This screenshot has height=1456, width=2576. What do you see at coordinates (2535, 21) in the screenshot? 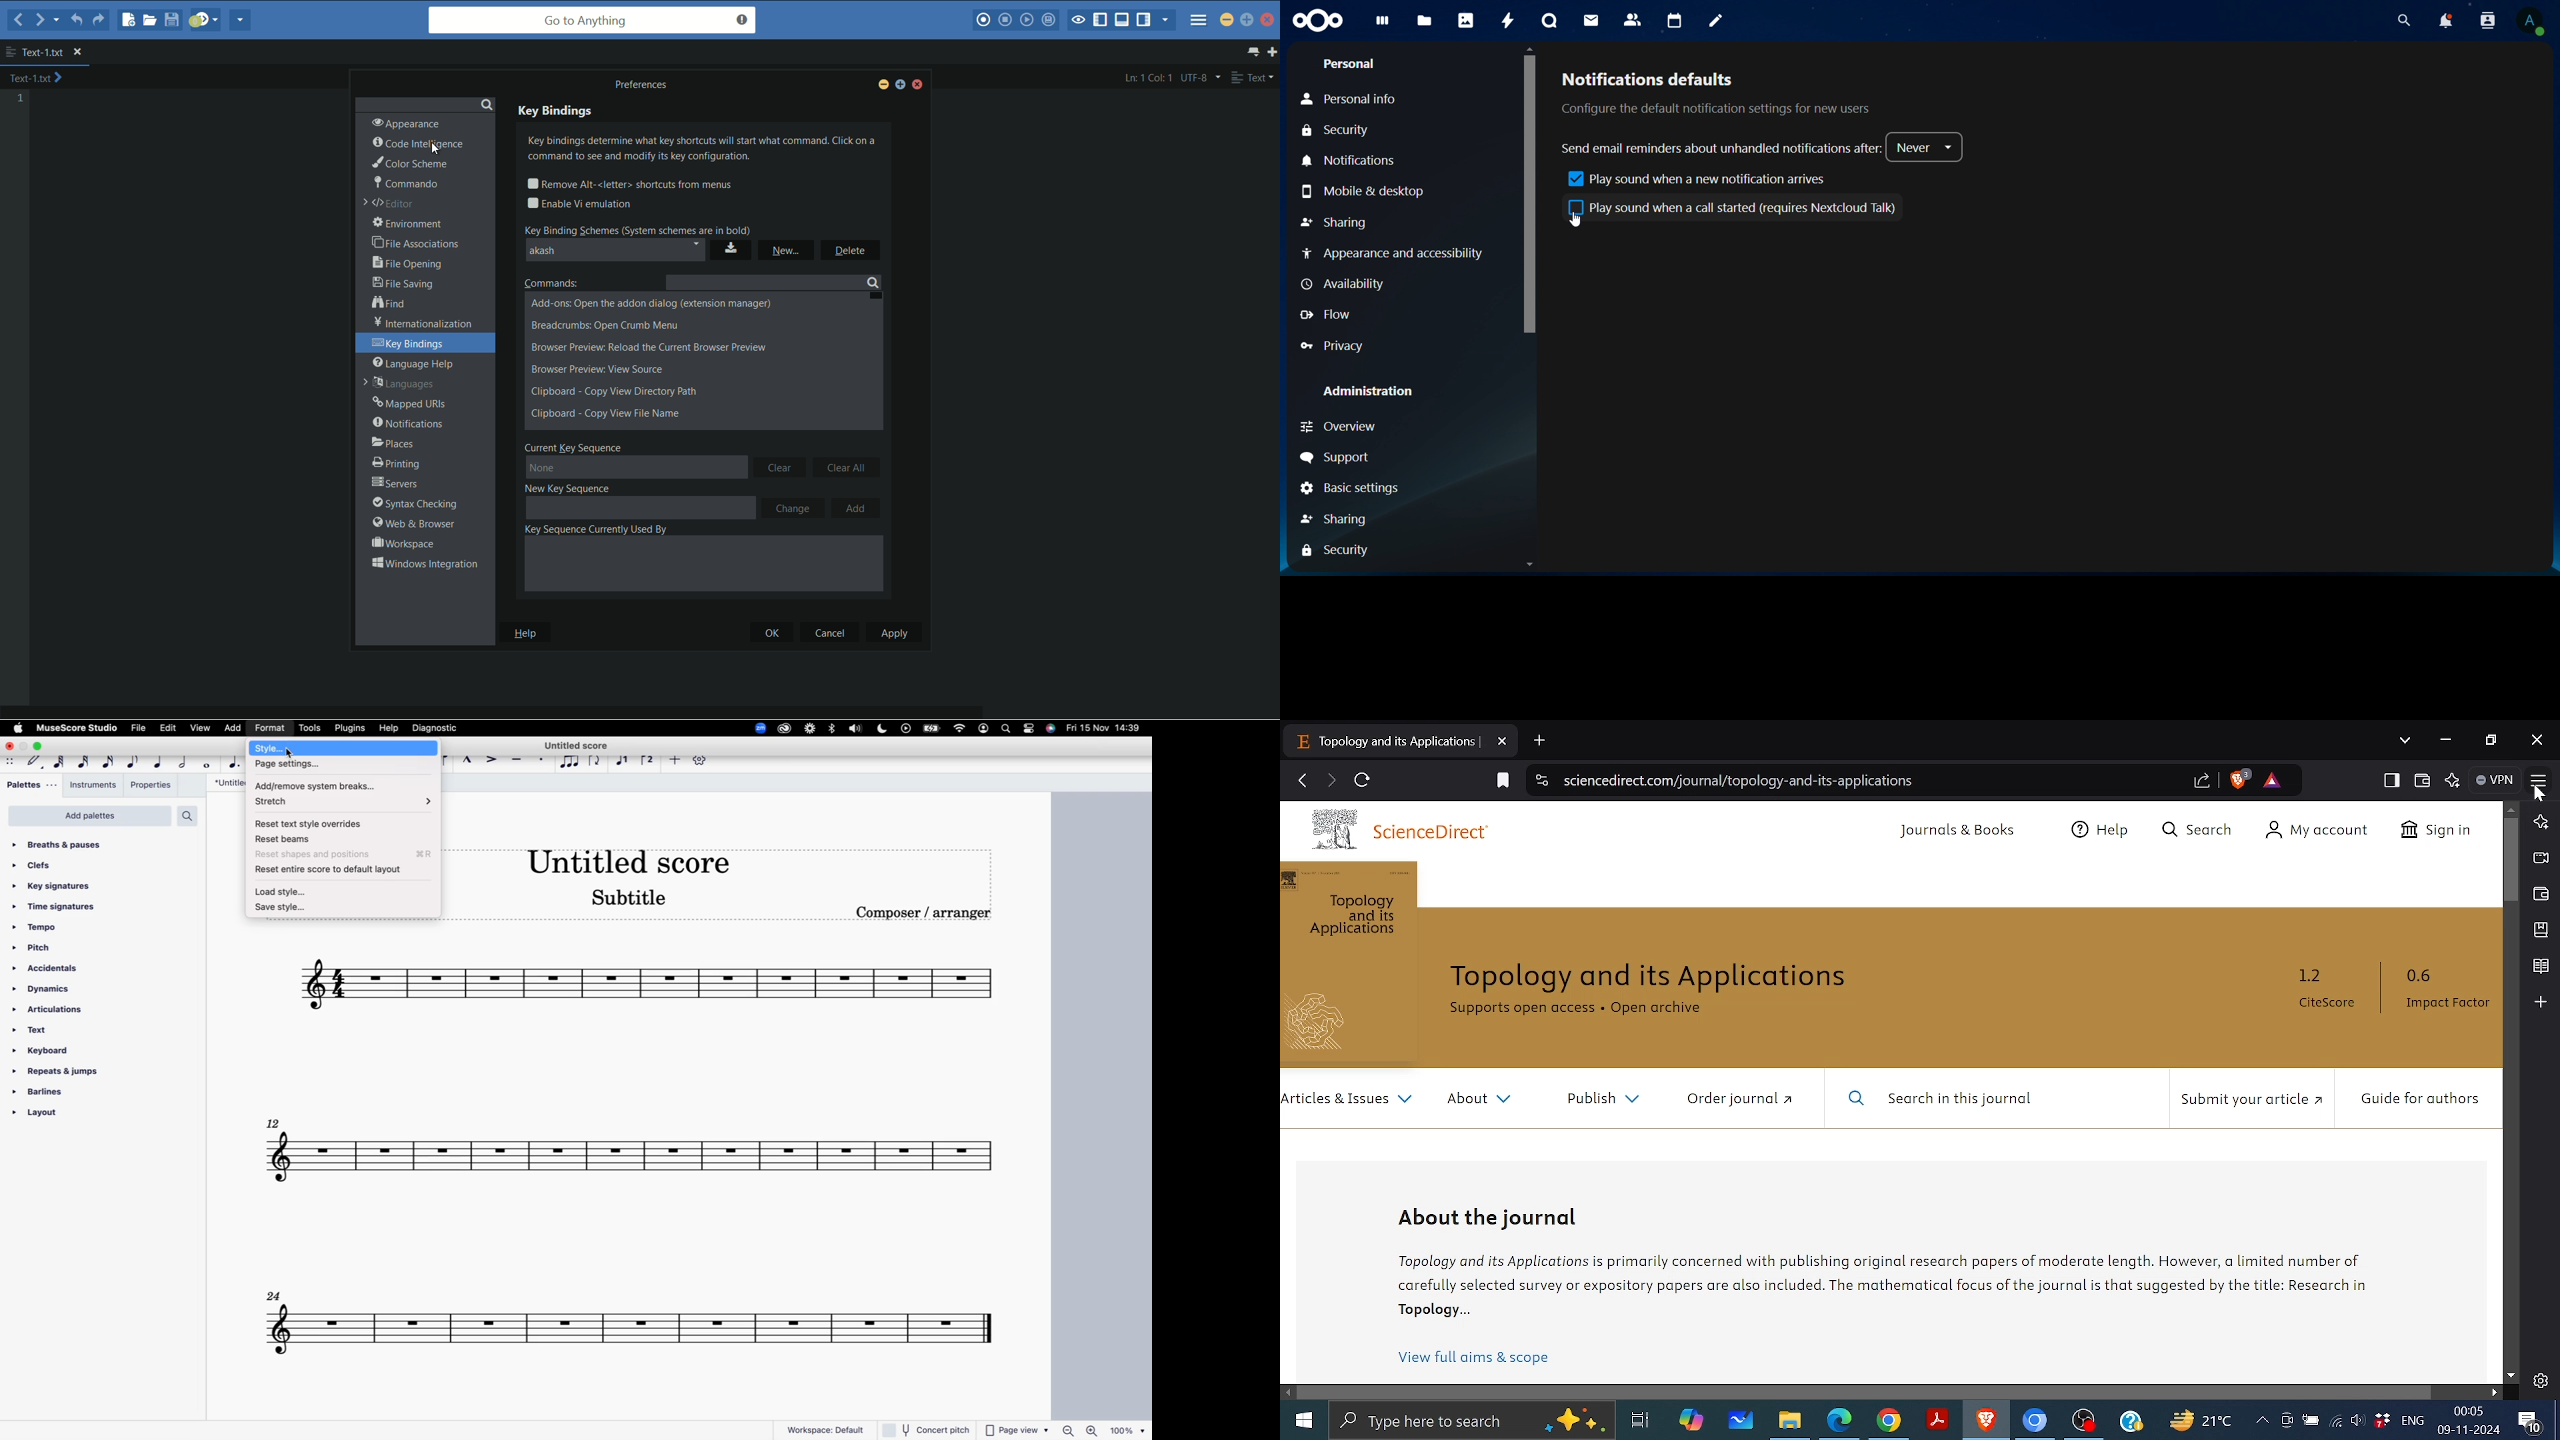
I see `View Profile` at bounding box center [2535, 21].